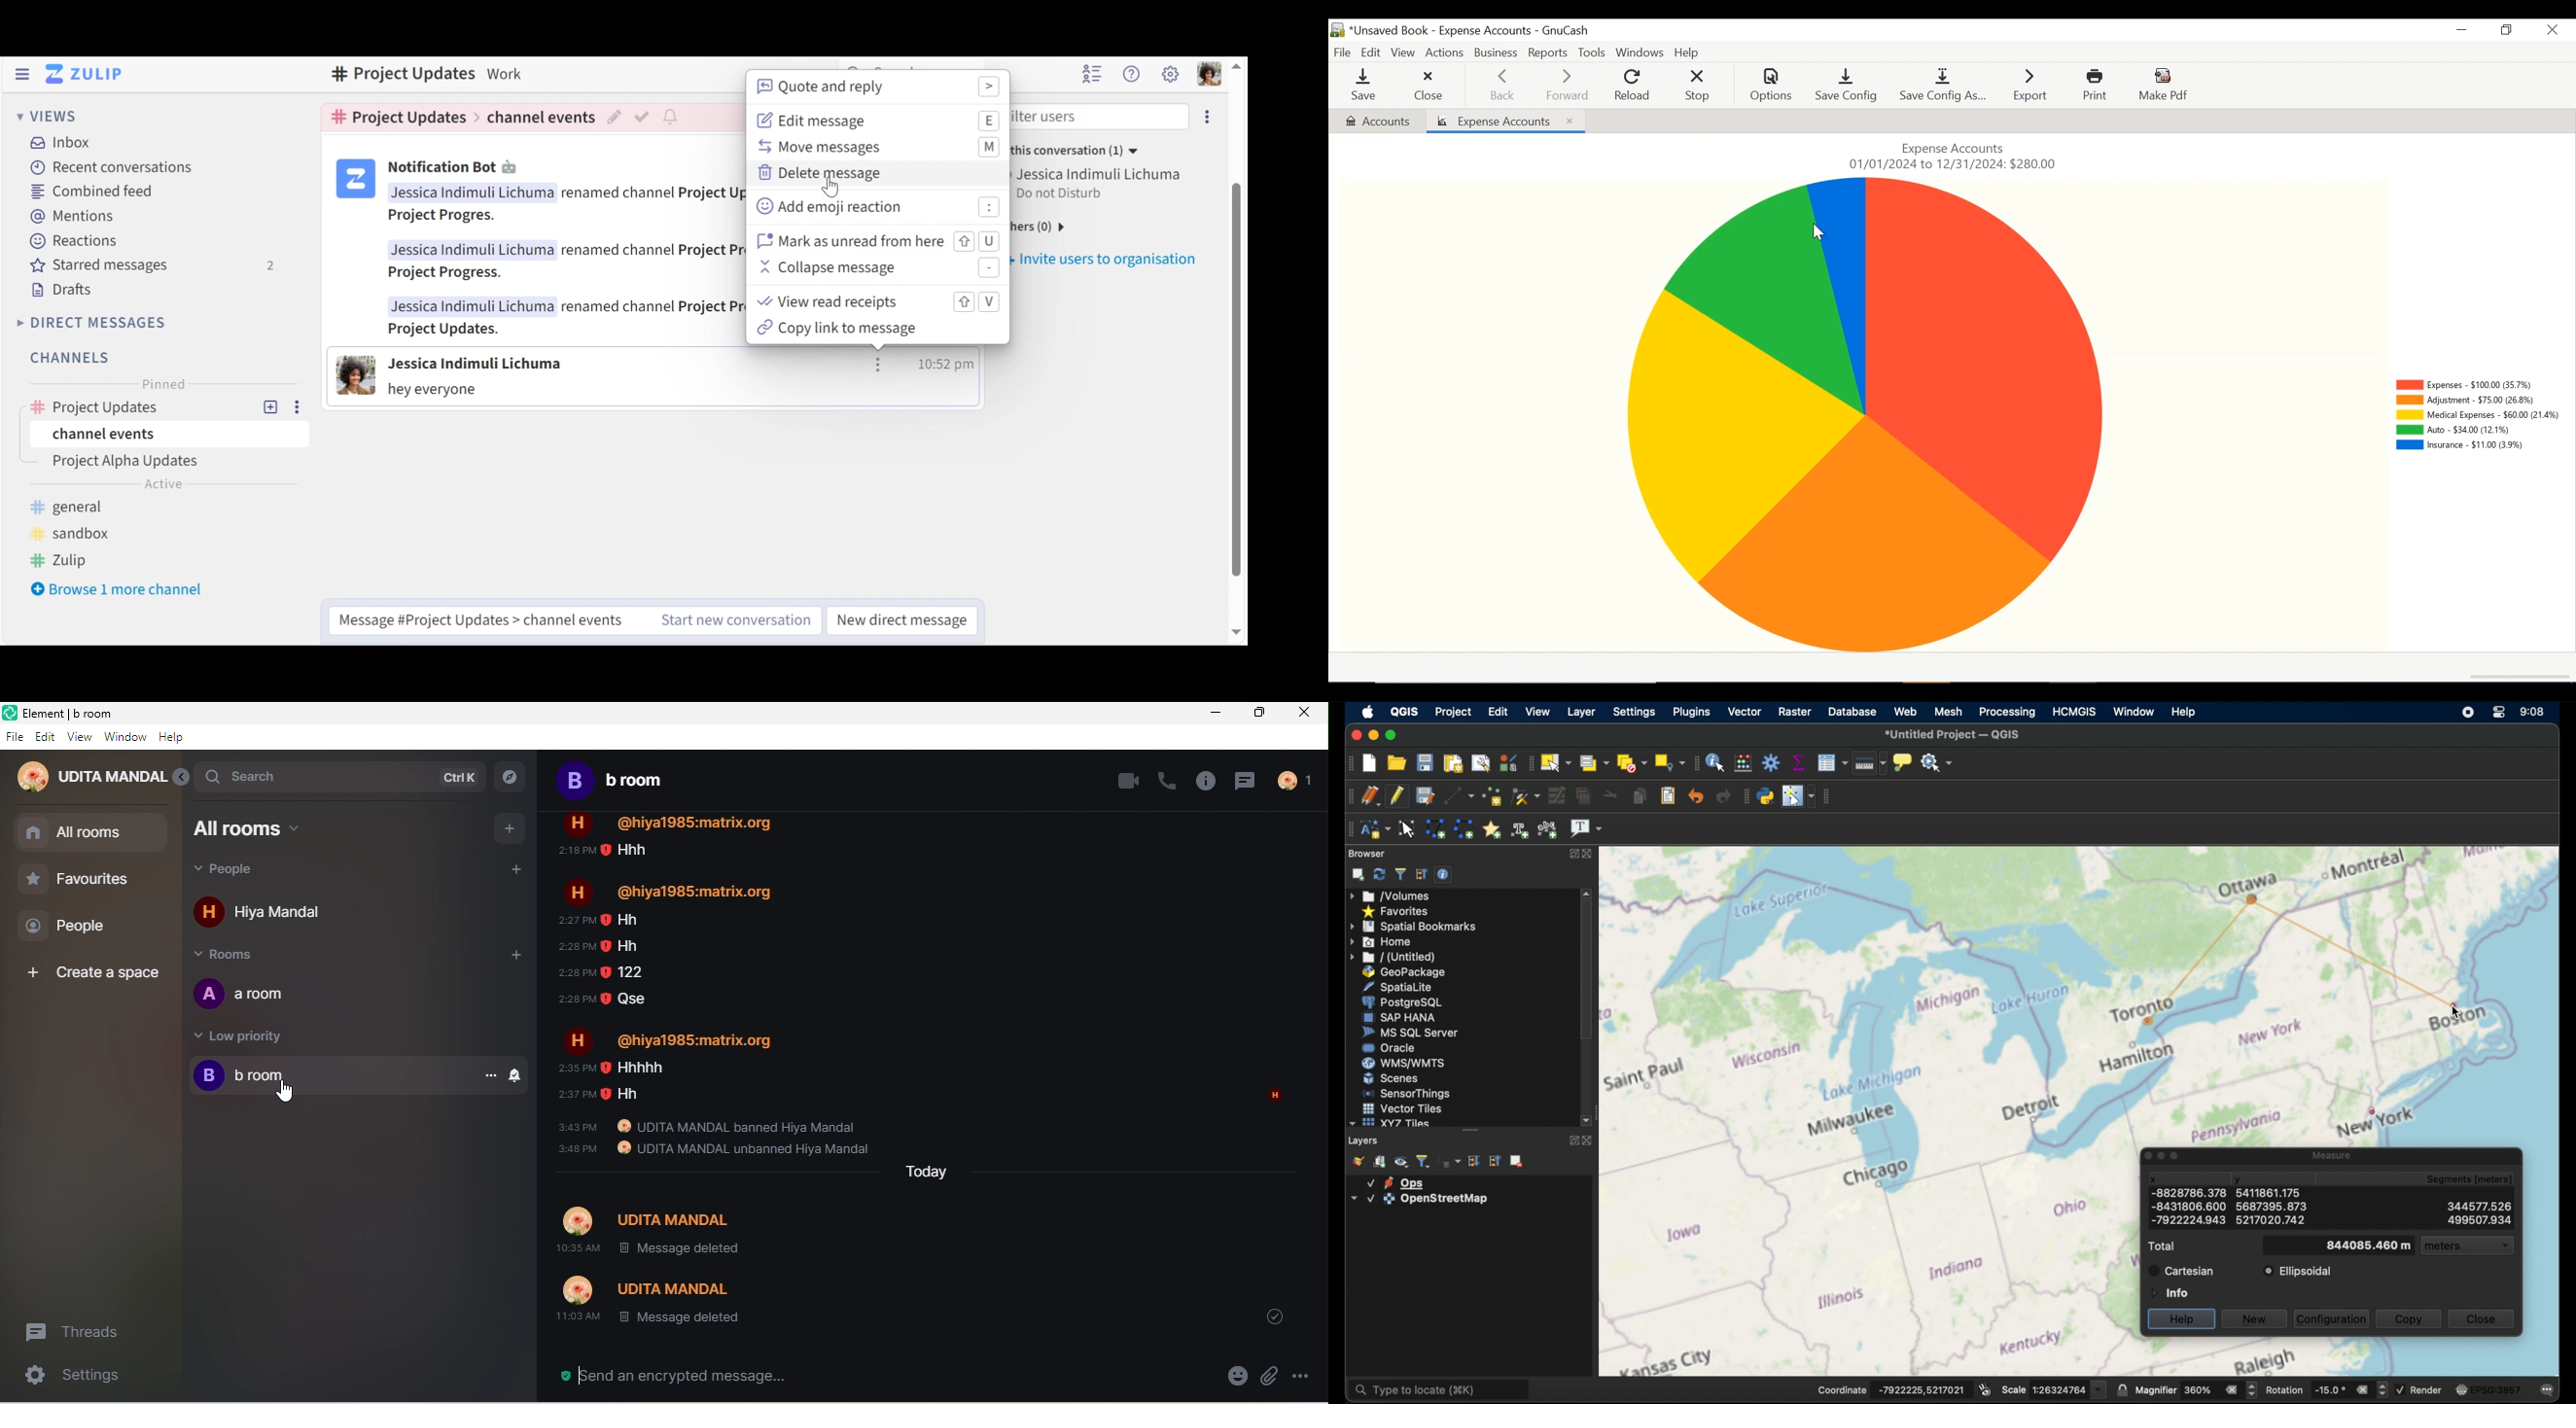  What do you see at coordinates (1505, 119) in the screenshot?
I see `Expense Accounts` at bounding box center [1505, 119].